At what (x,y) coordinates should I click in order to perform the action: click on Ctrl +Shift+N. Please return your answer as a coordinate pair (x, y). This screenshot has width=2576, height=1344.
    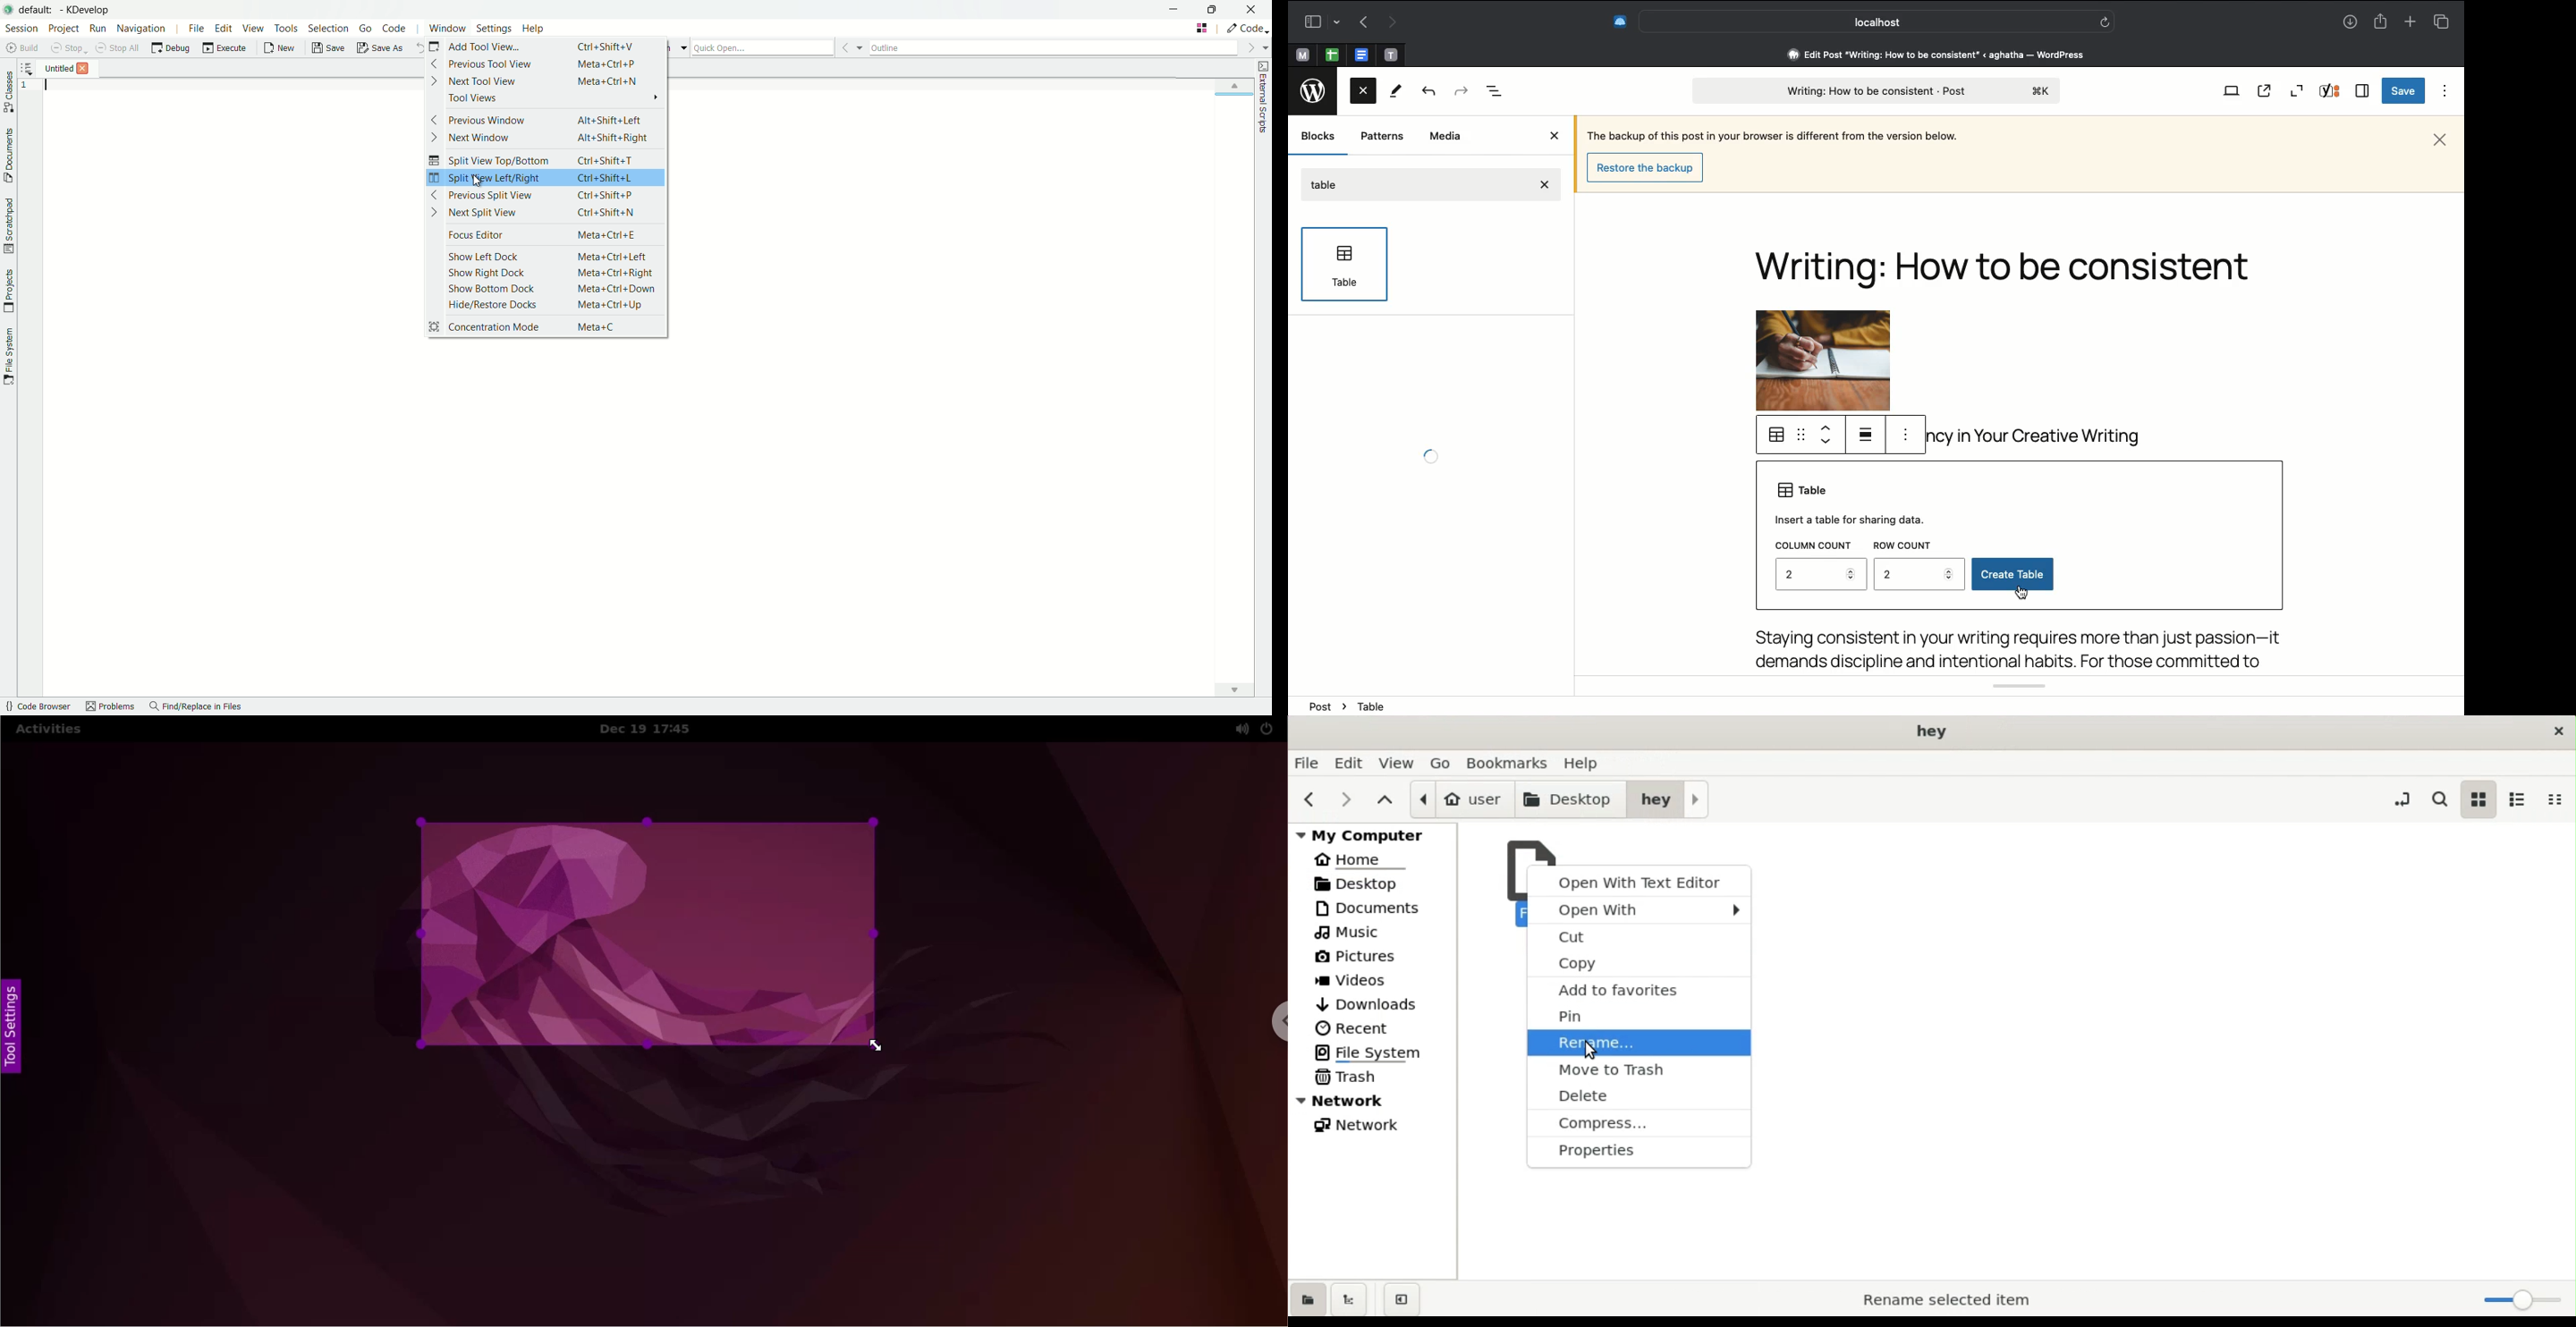
    Looking at the image, I should click on (609, 213).